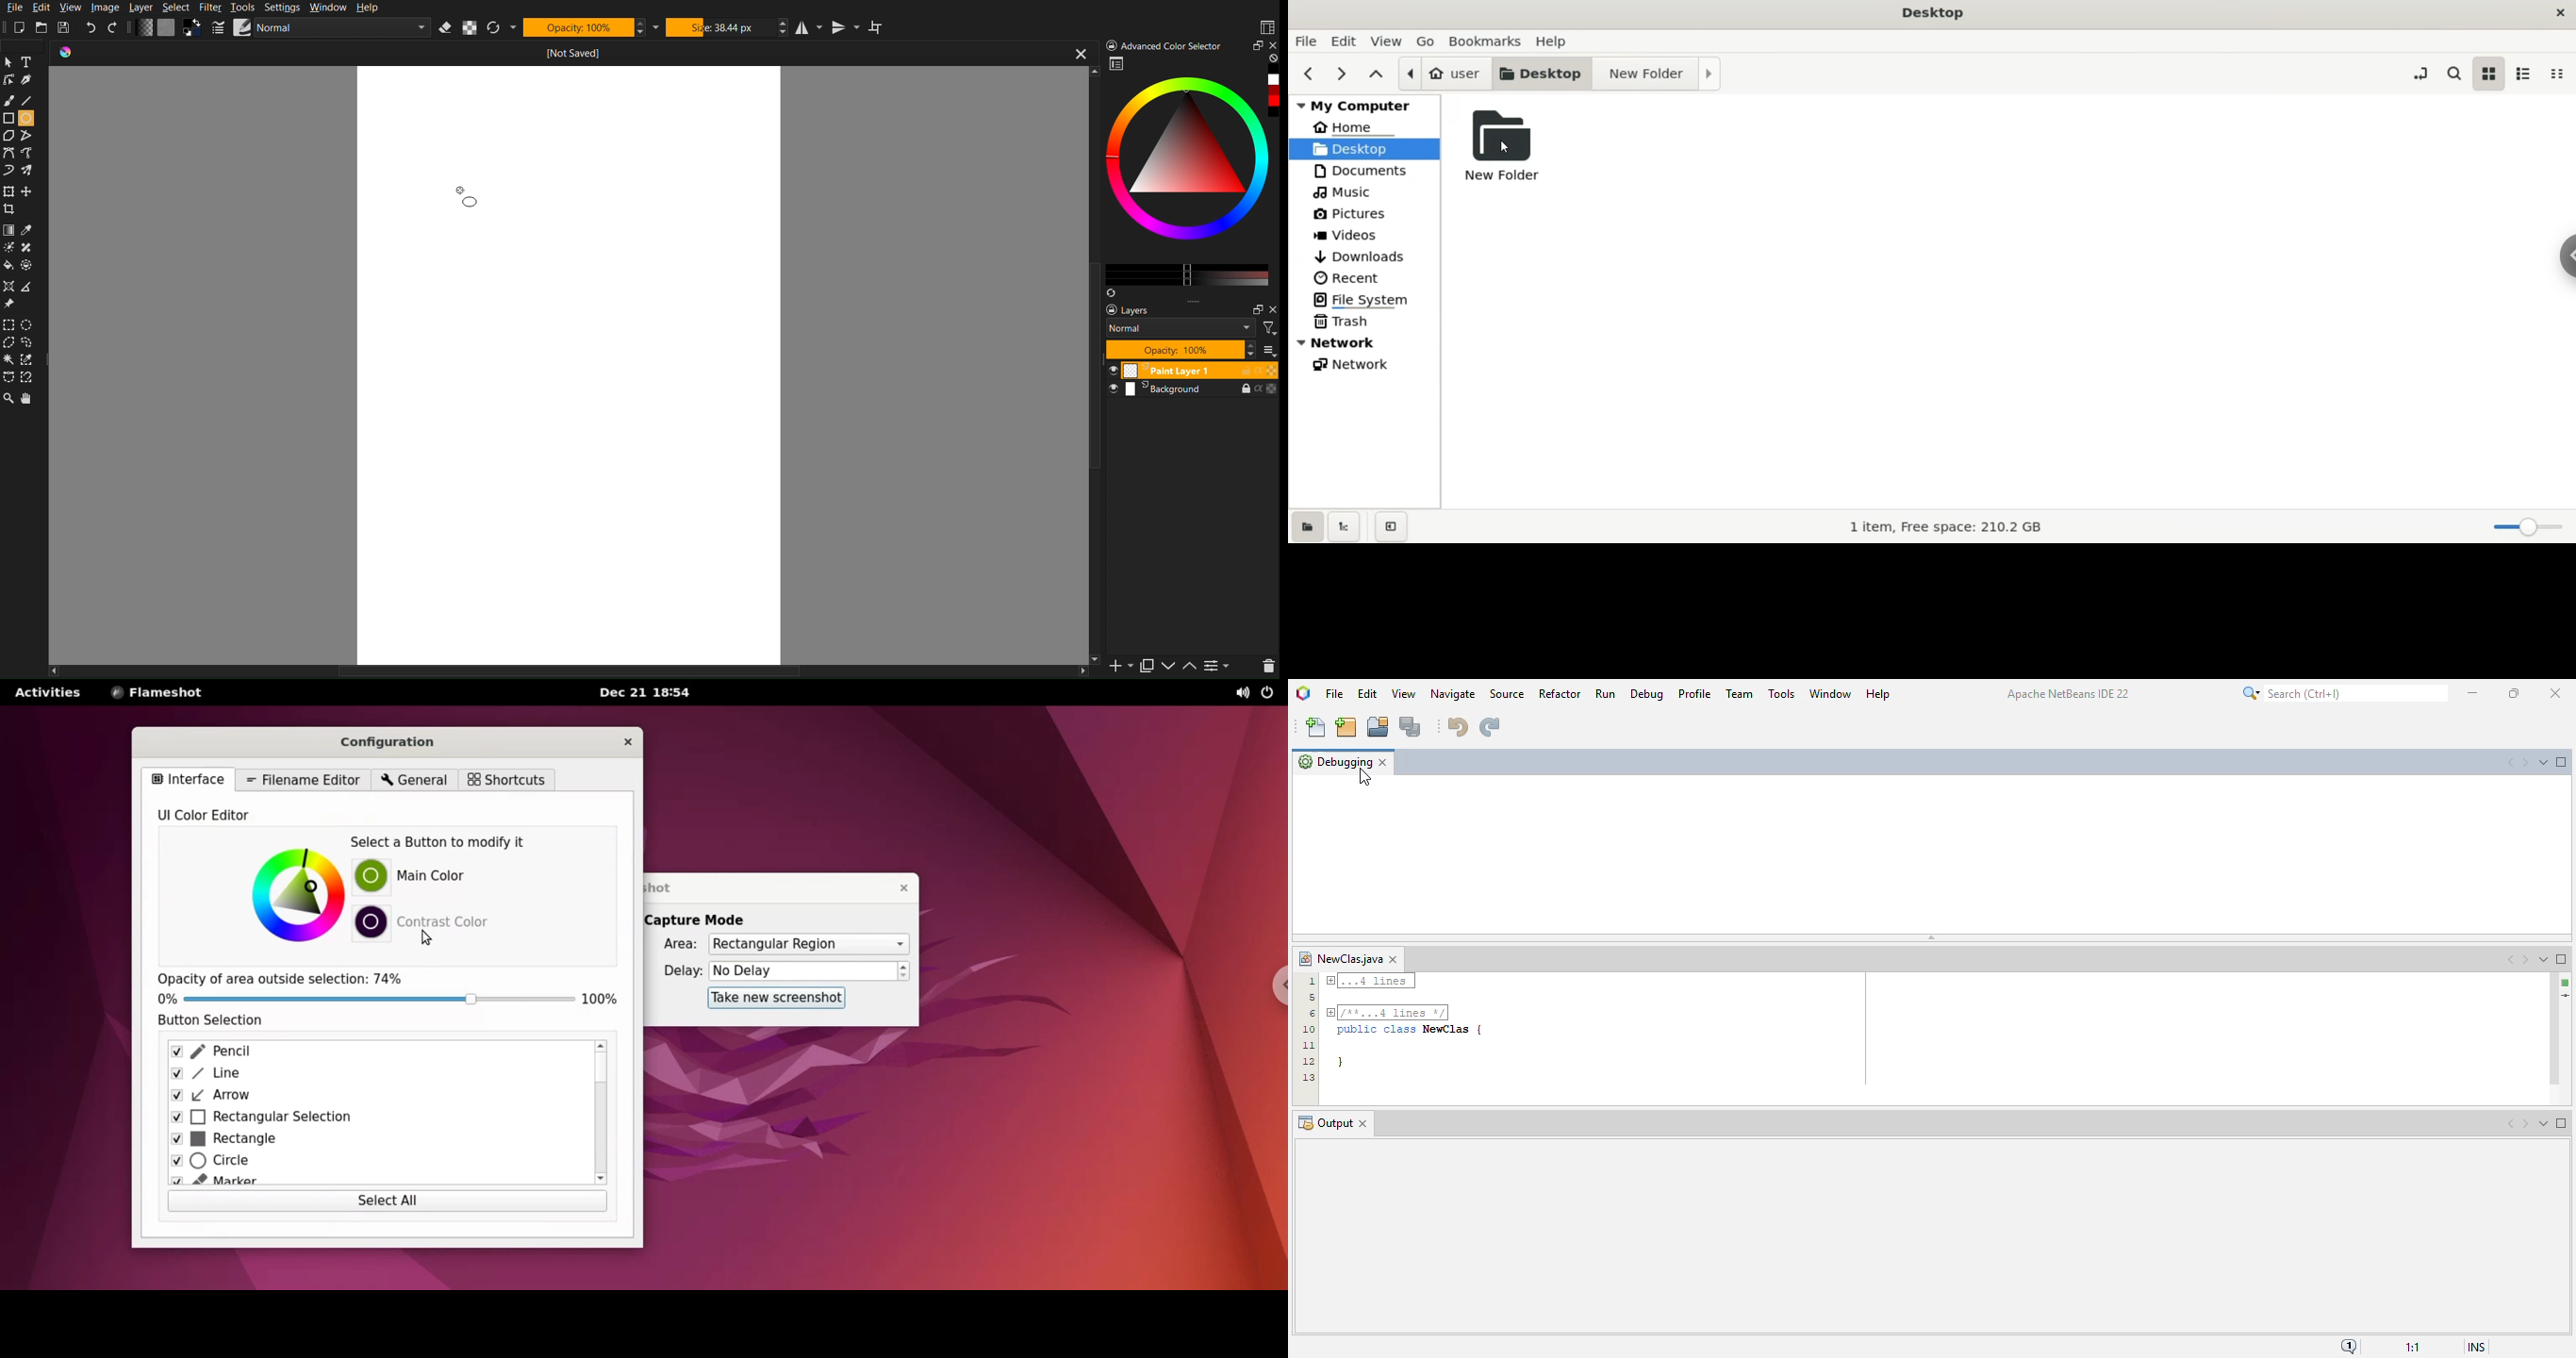 The height and width of the screenshot is (1372, 2576). What do you see at coordinates (331, 27) in the screenshot?
I see `Brush Settings` at bounding box center [331, 27].